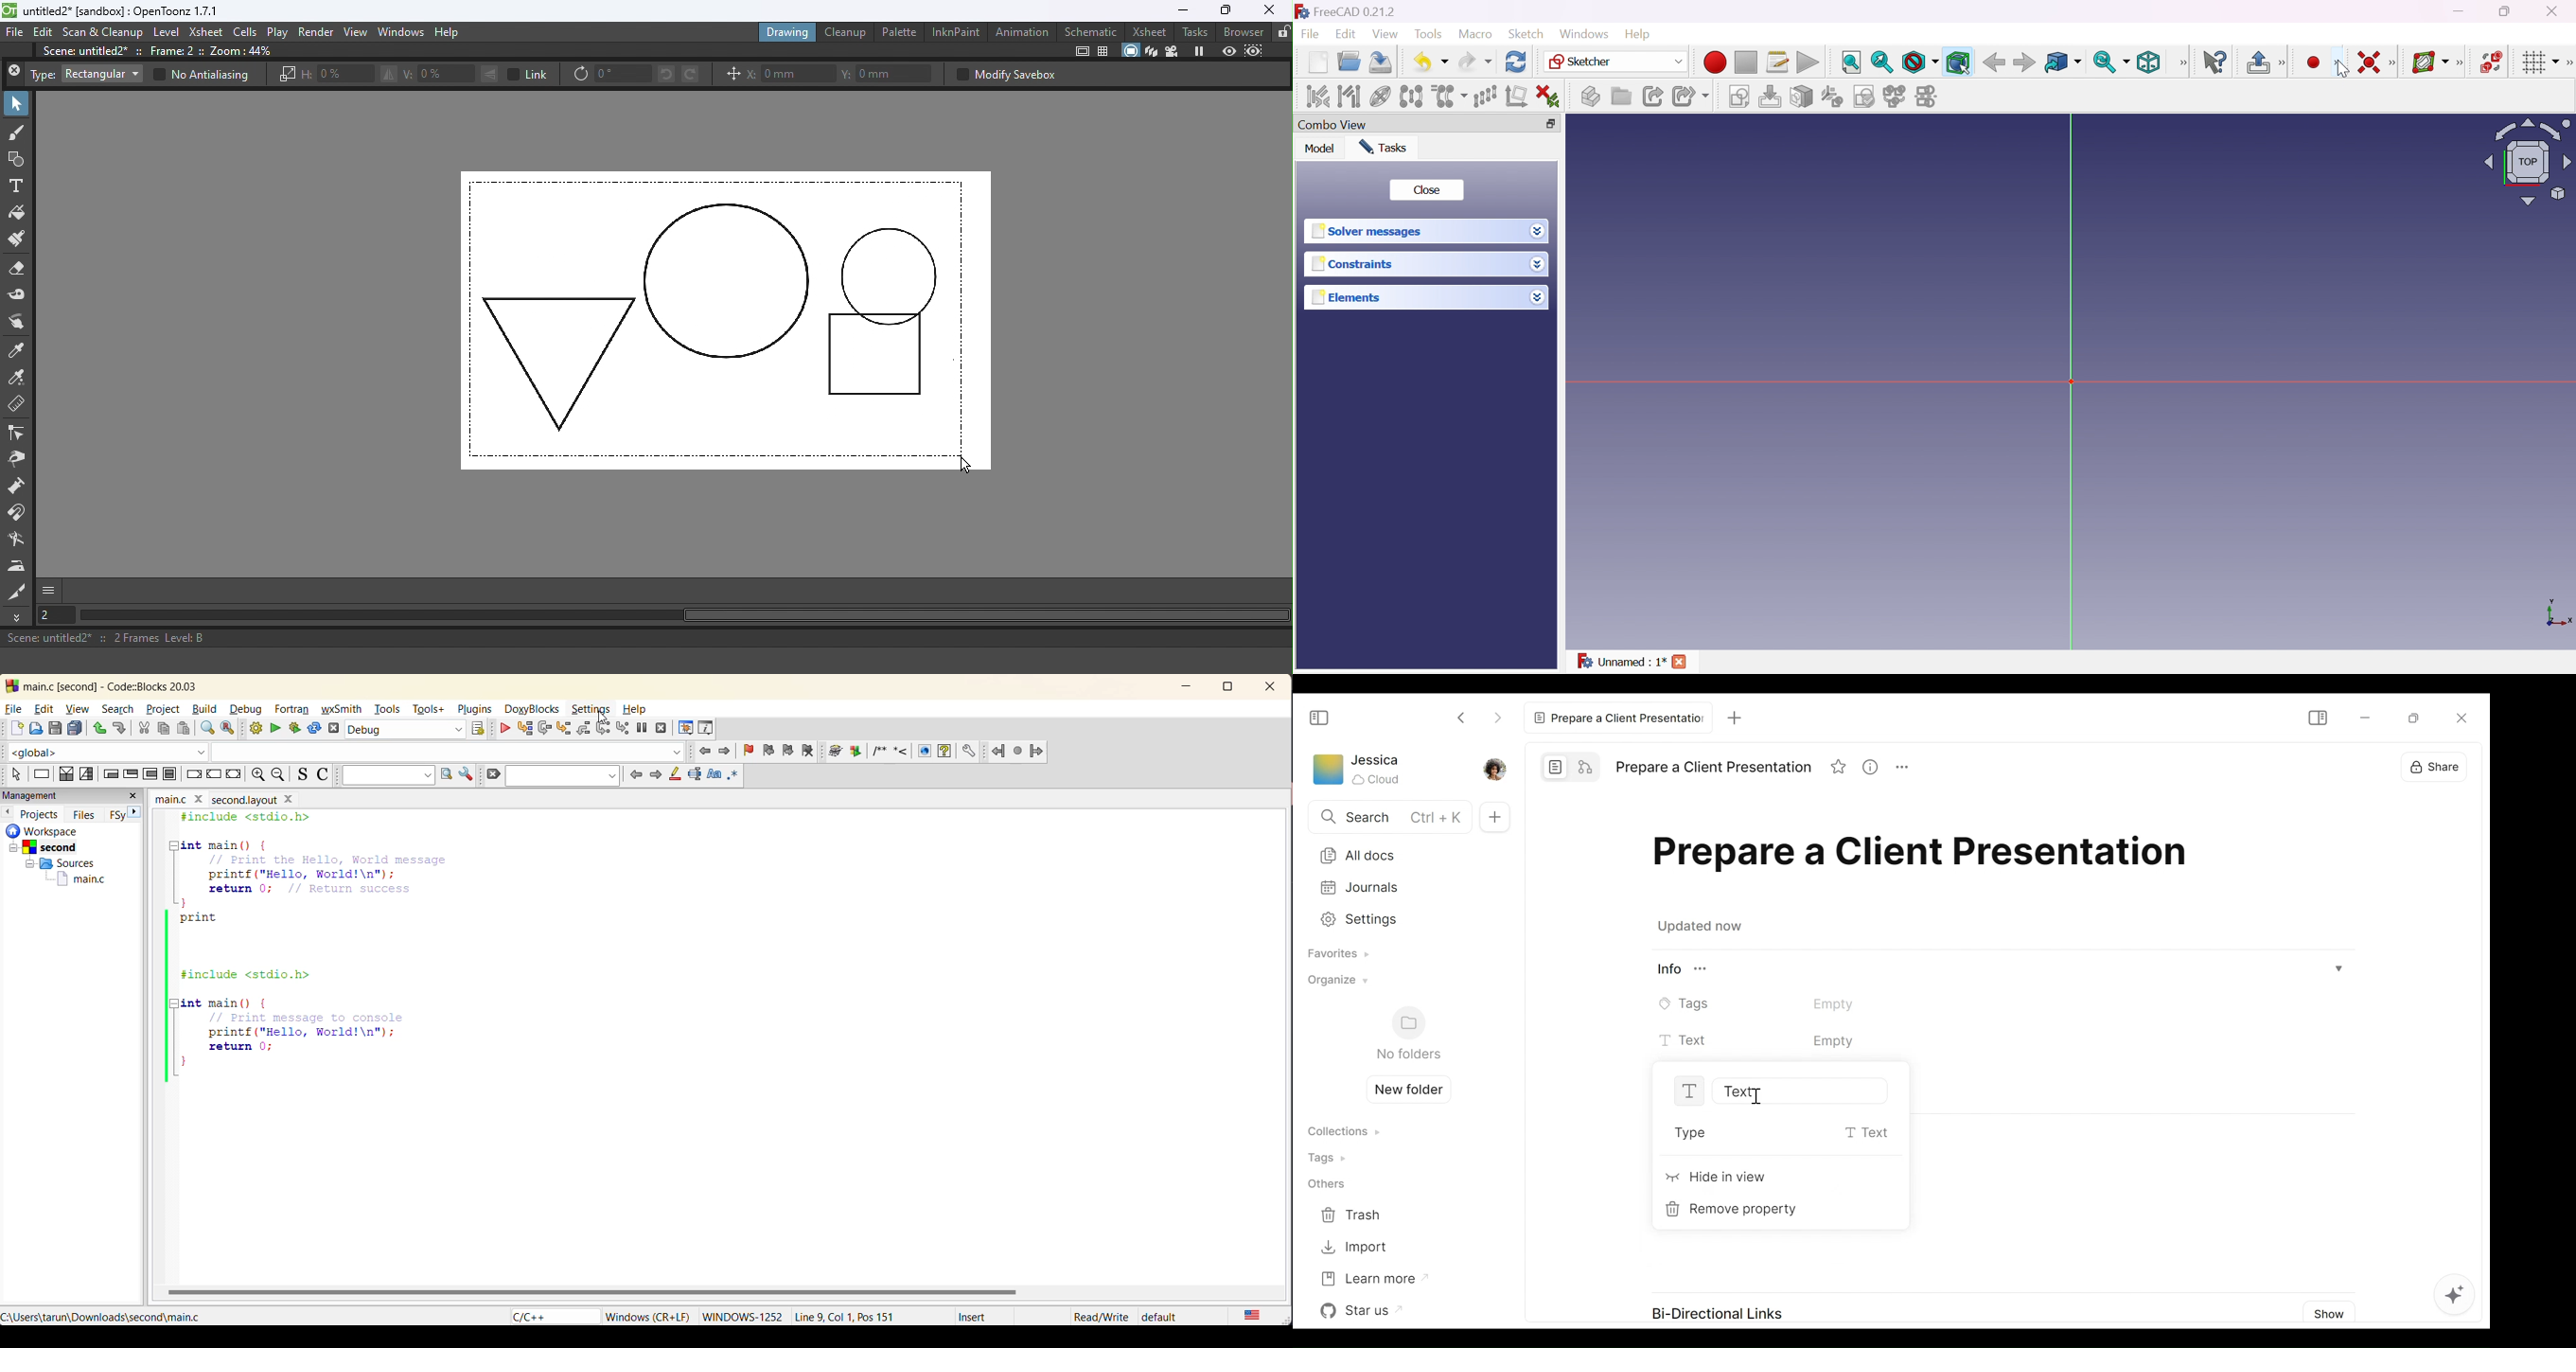  I want to click on redo, so click(119, 727).